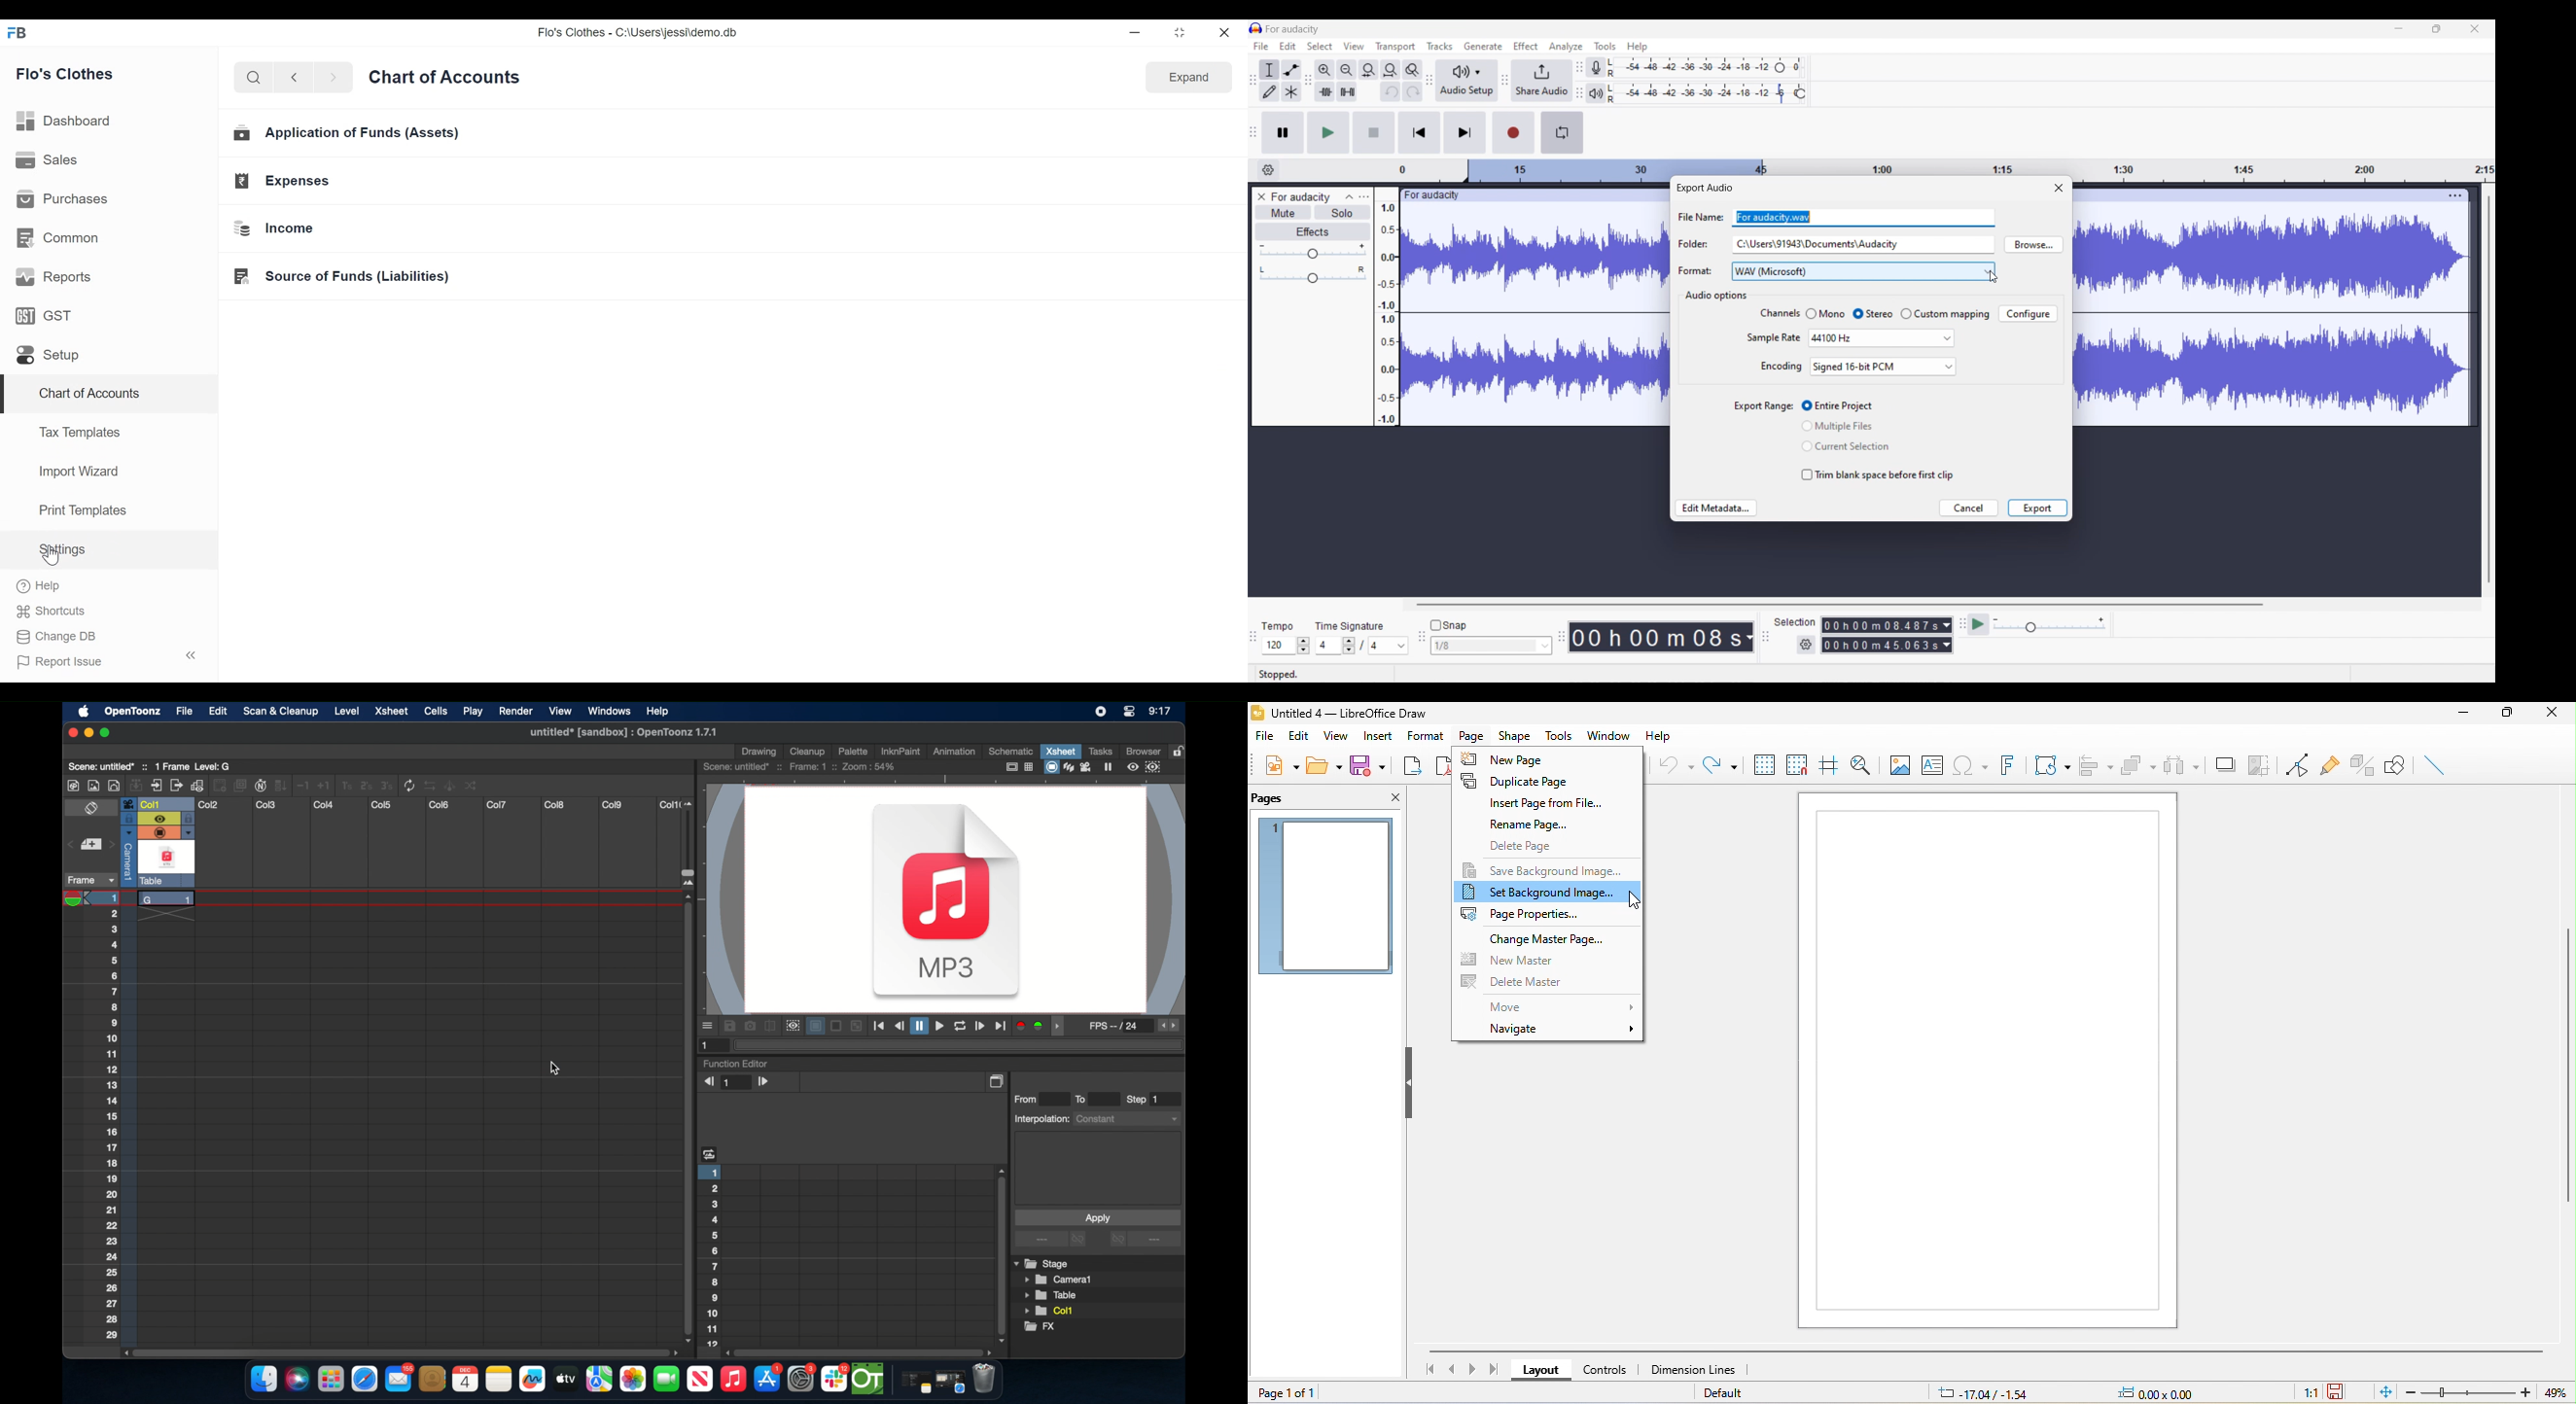 The image size is (2576, 1428). I want to click on Header to change recording level, so click(1780, 68).